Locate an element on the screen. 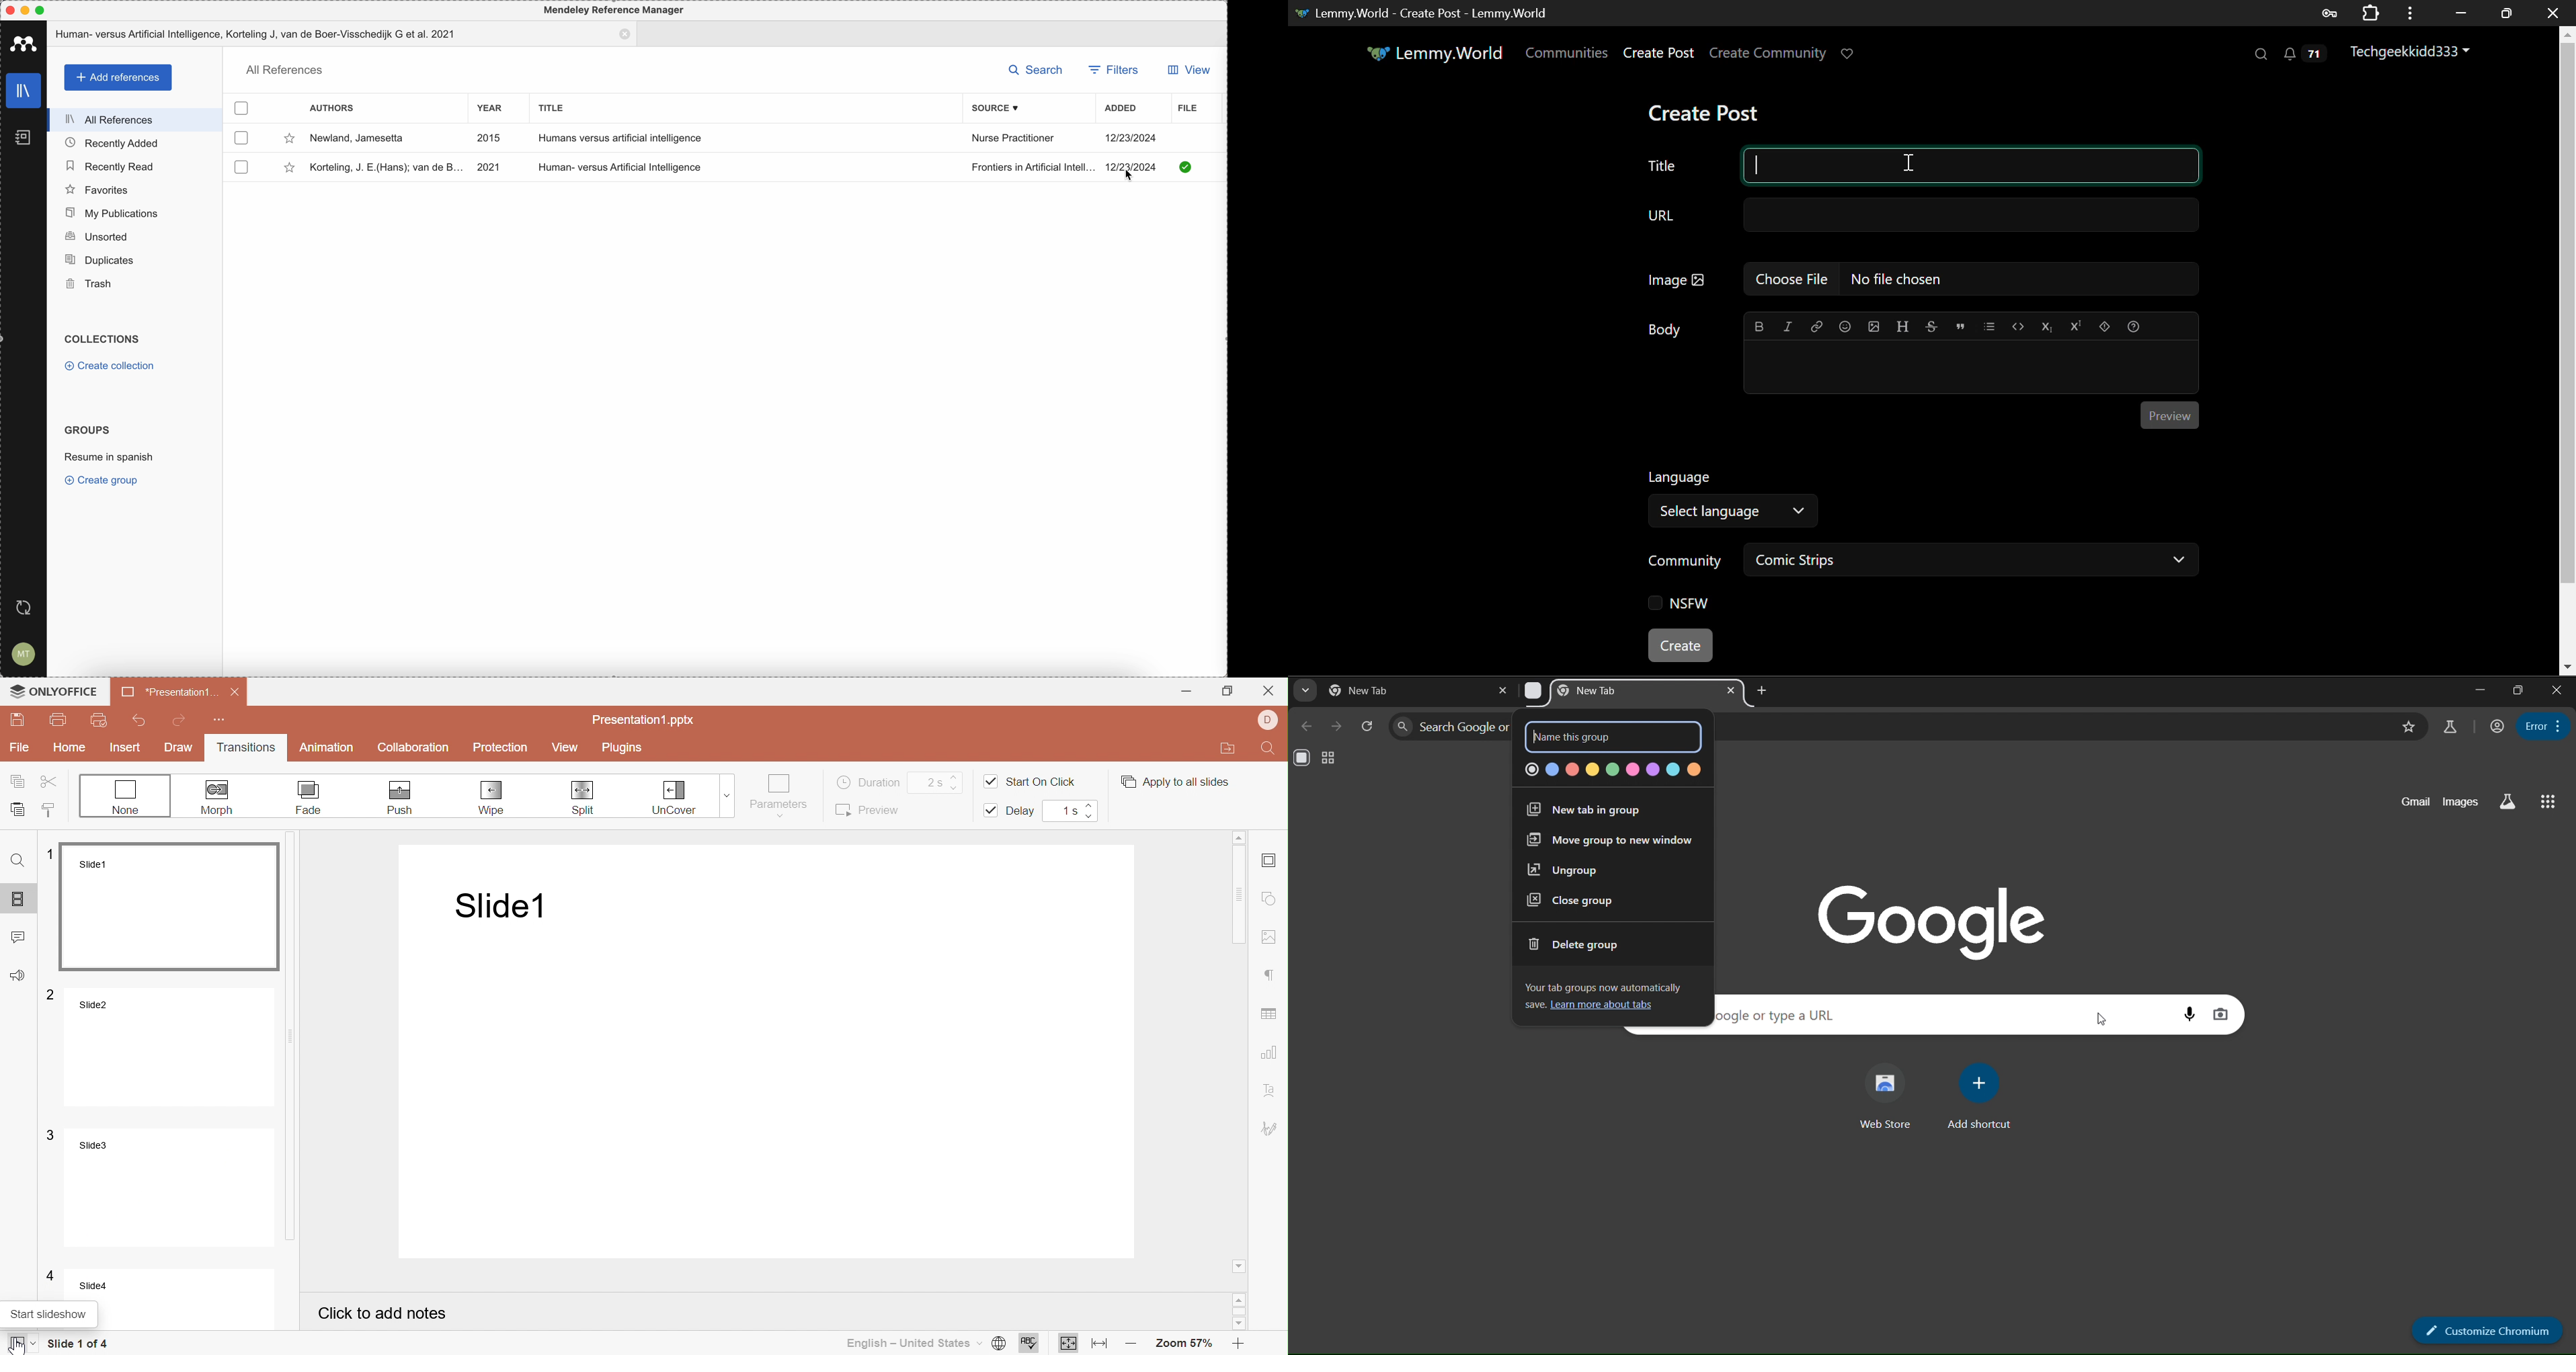 This screenshot has width=2576, height=1372. Title is located at coordinates (1920, 168).